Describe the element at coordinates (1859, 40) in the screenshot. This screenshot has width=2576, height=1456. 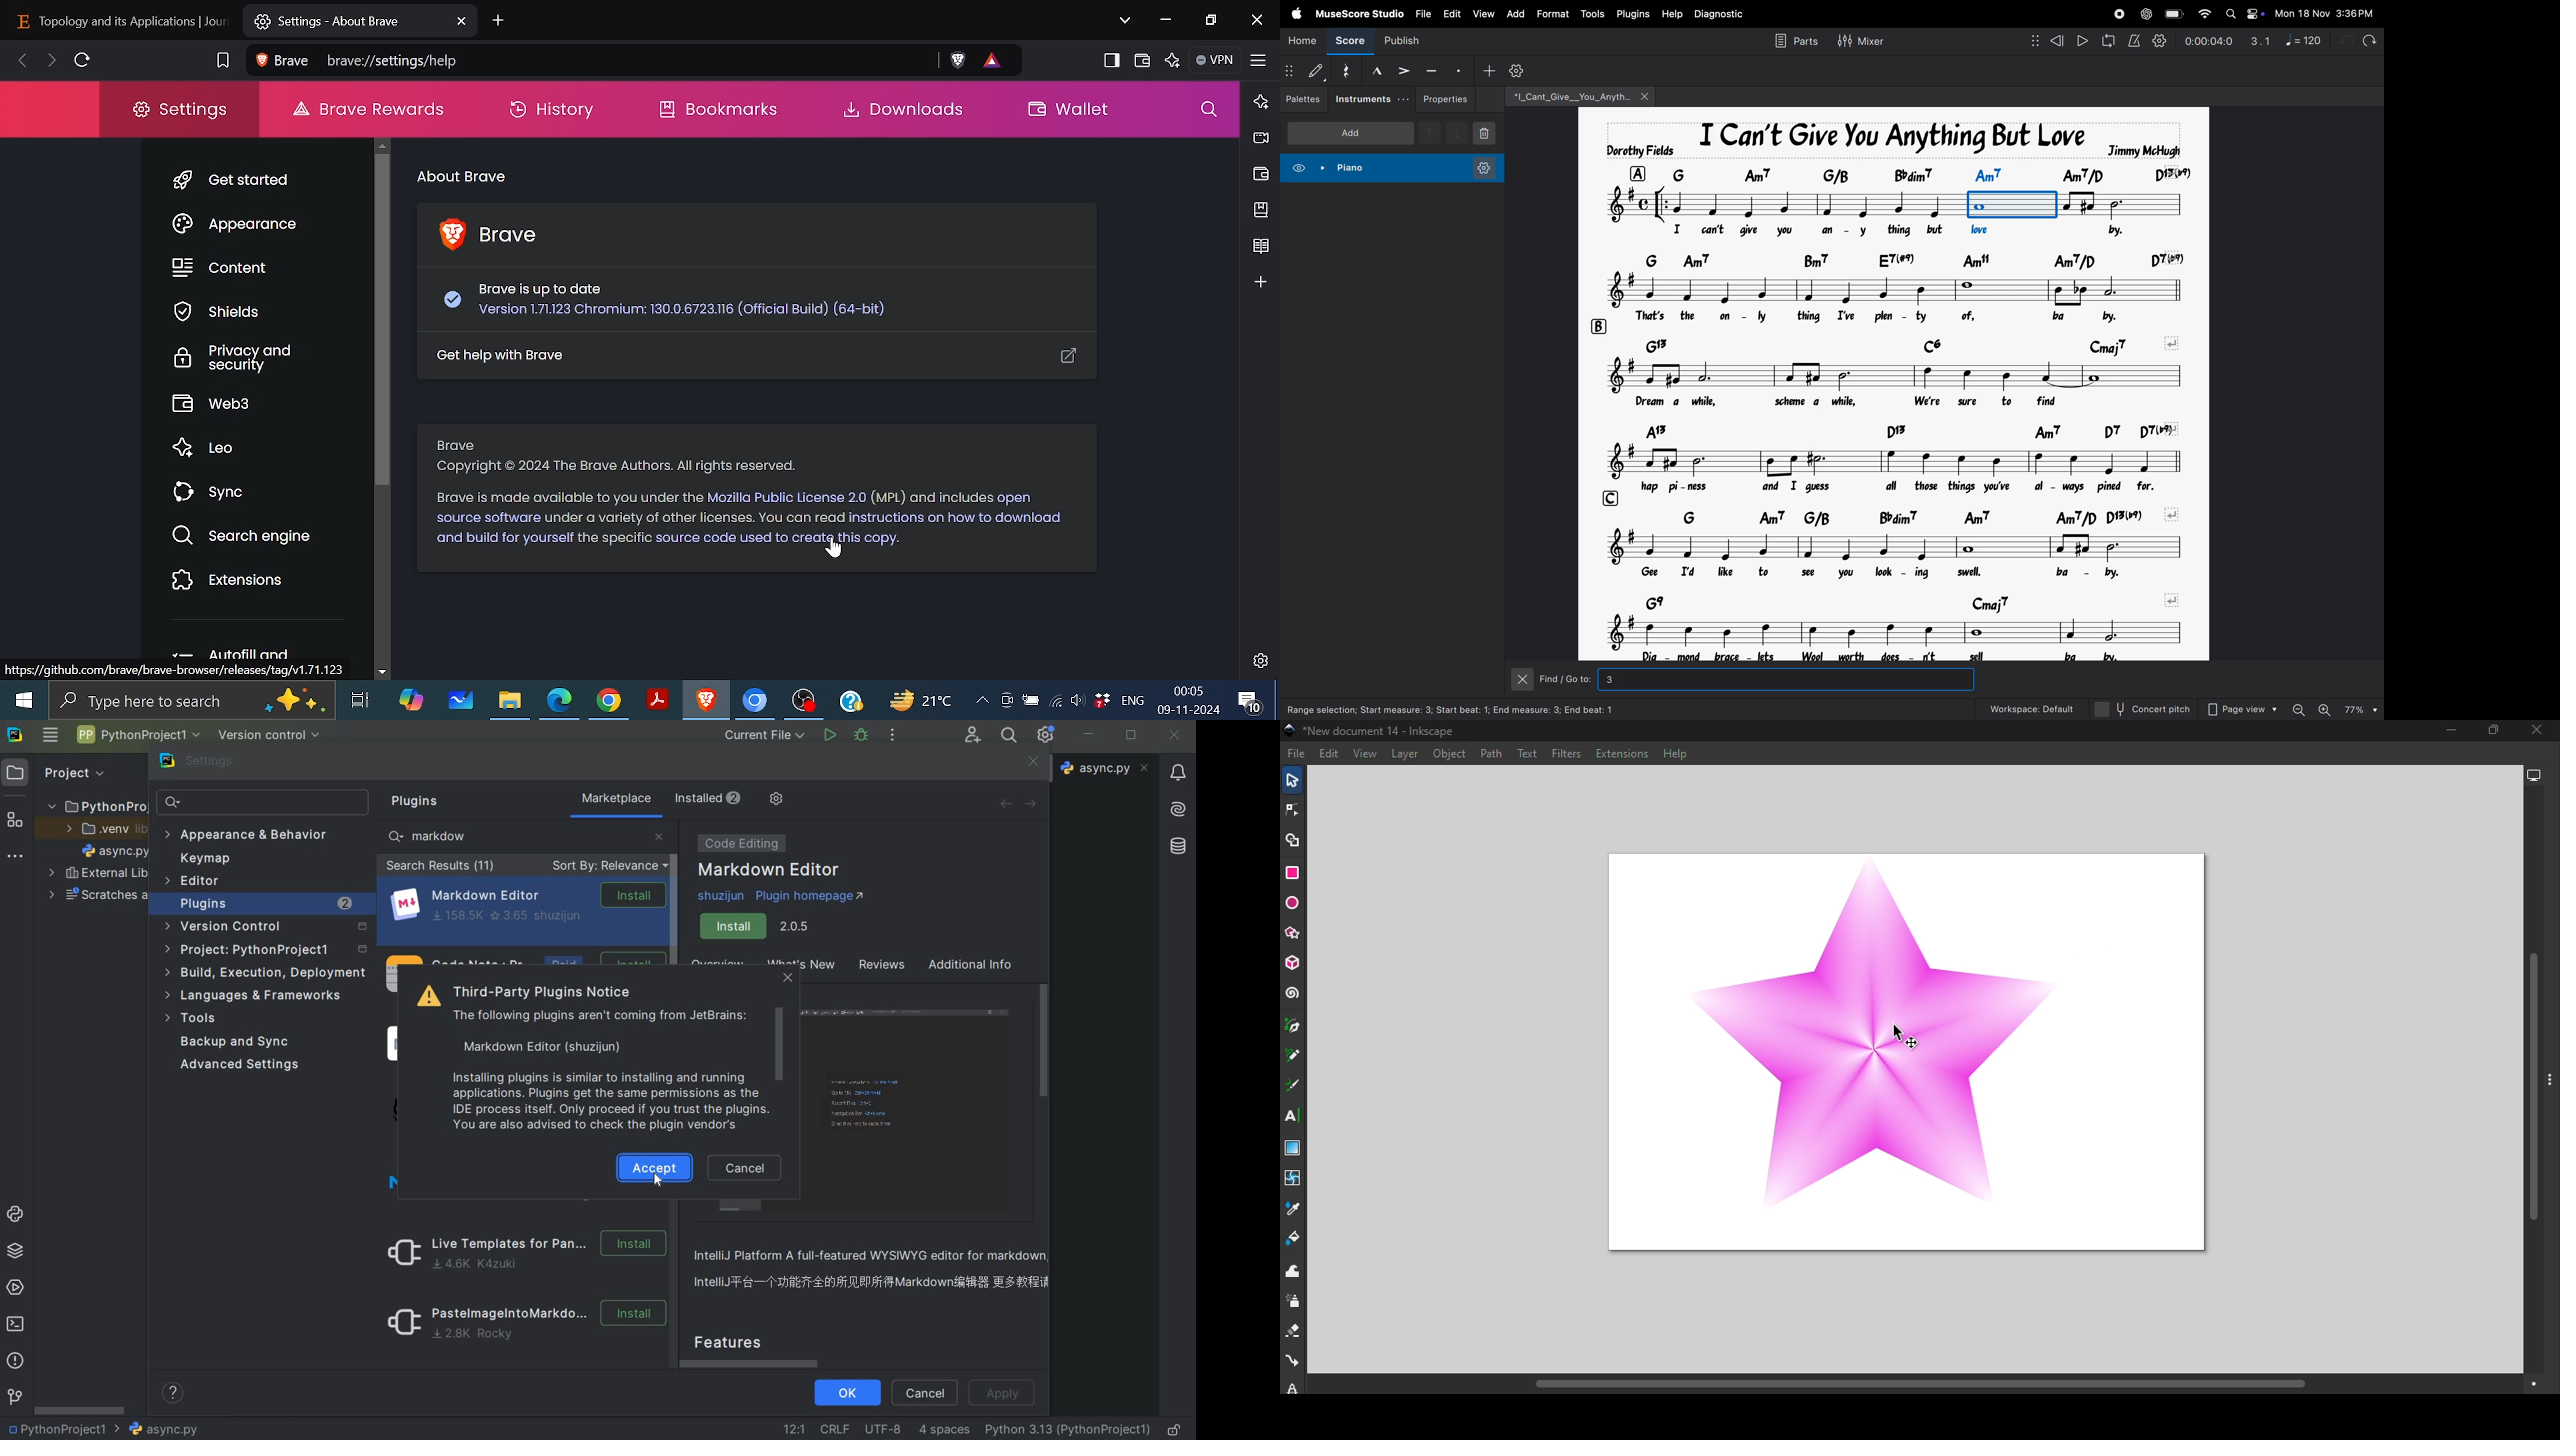
I see `mixer` at that location.